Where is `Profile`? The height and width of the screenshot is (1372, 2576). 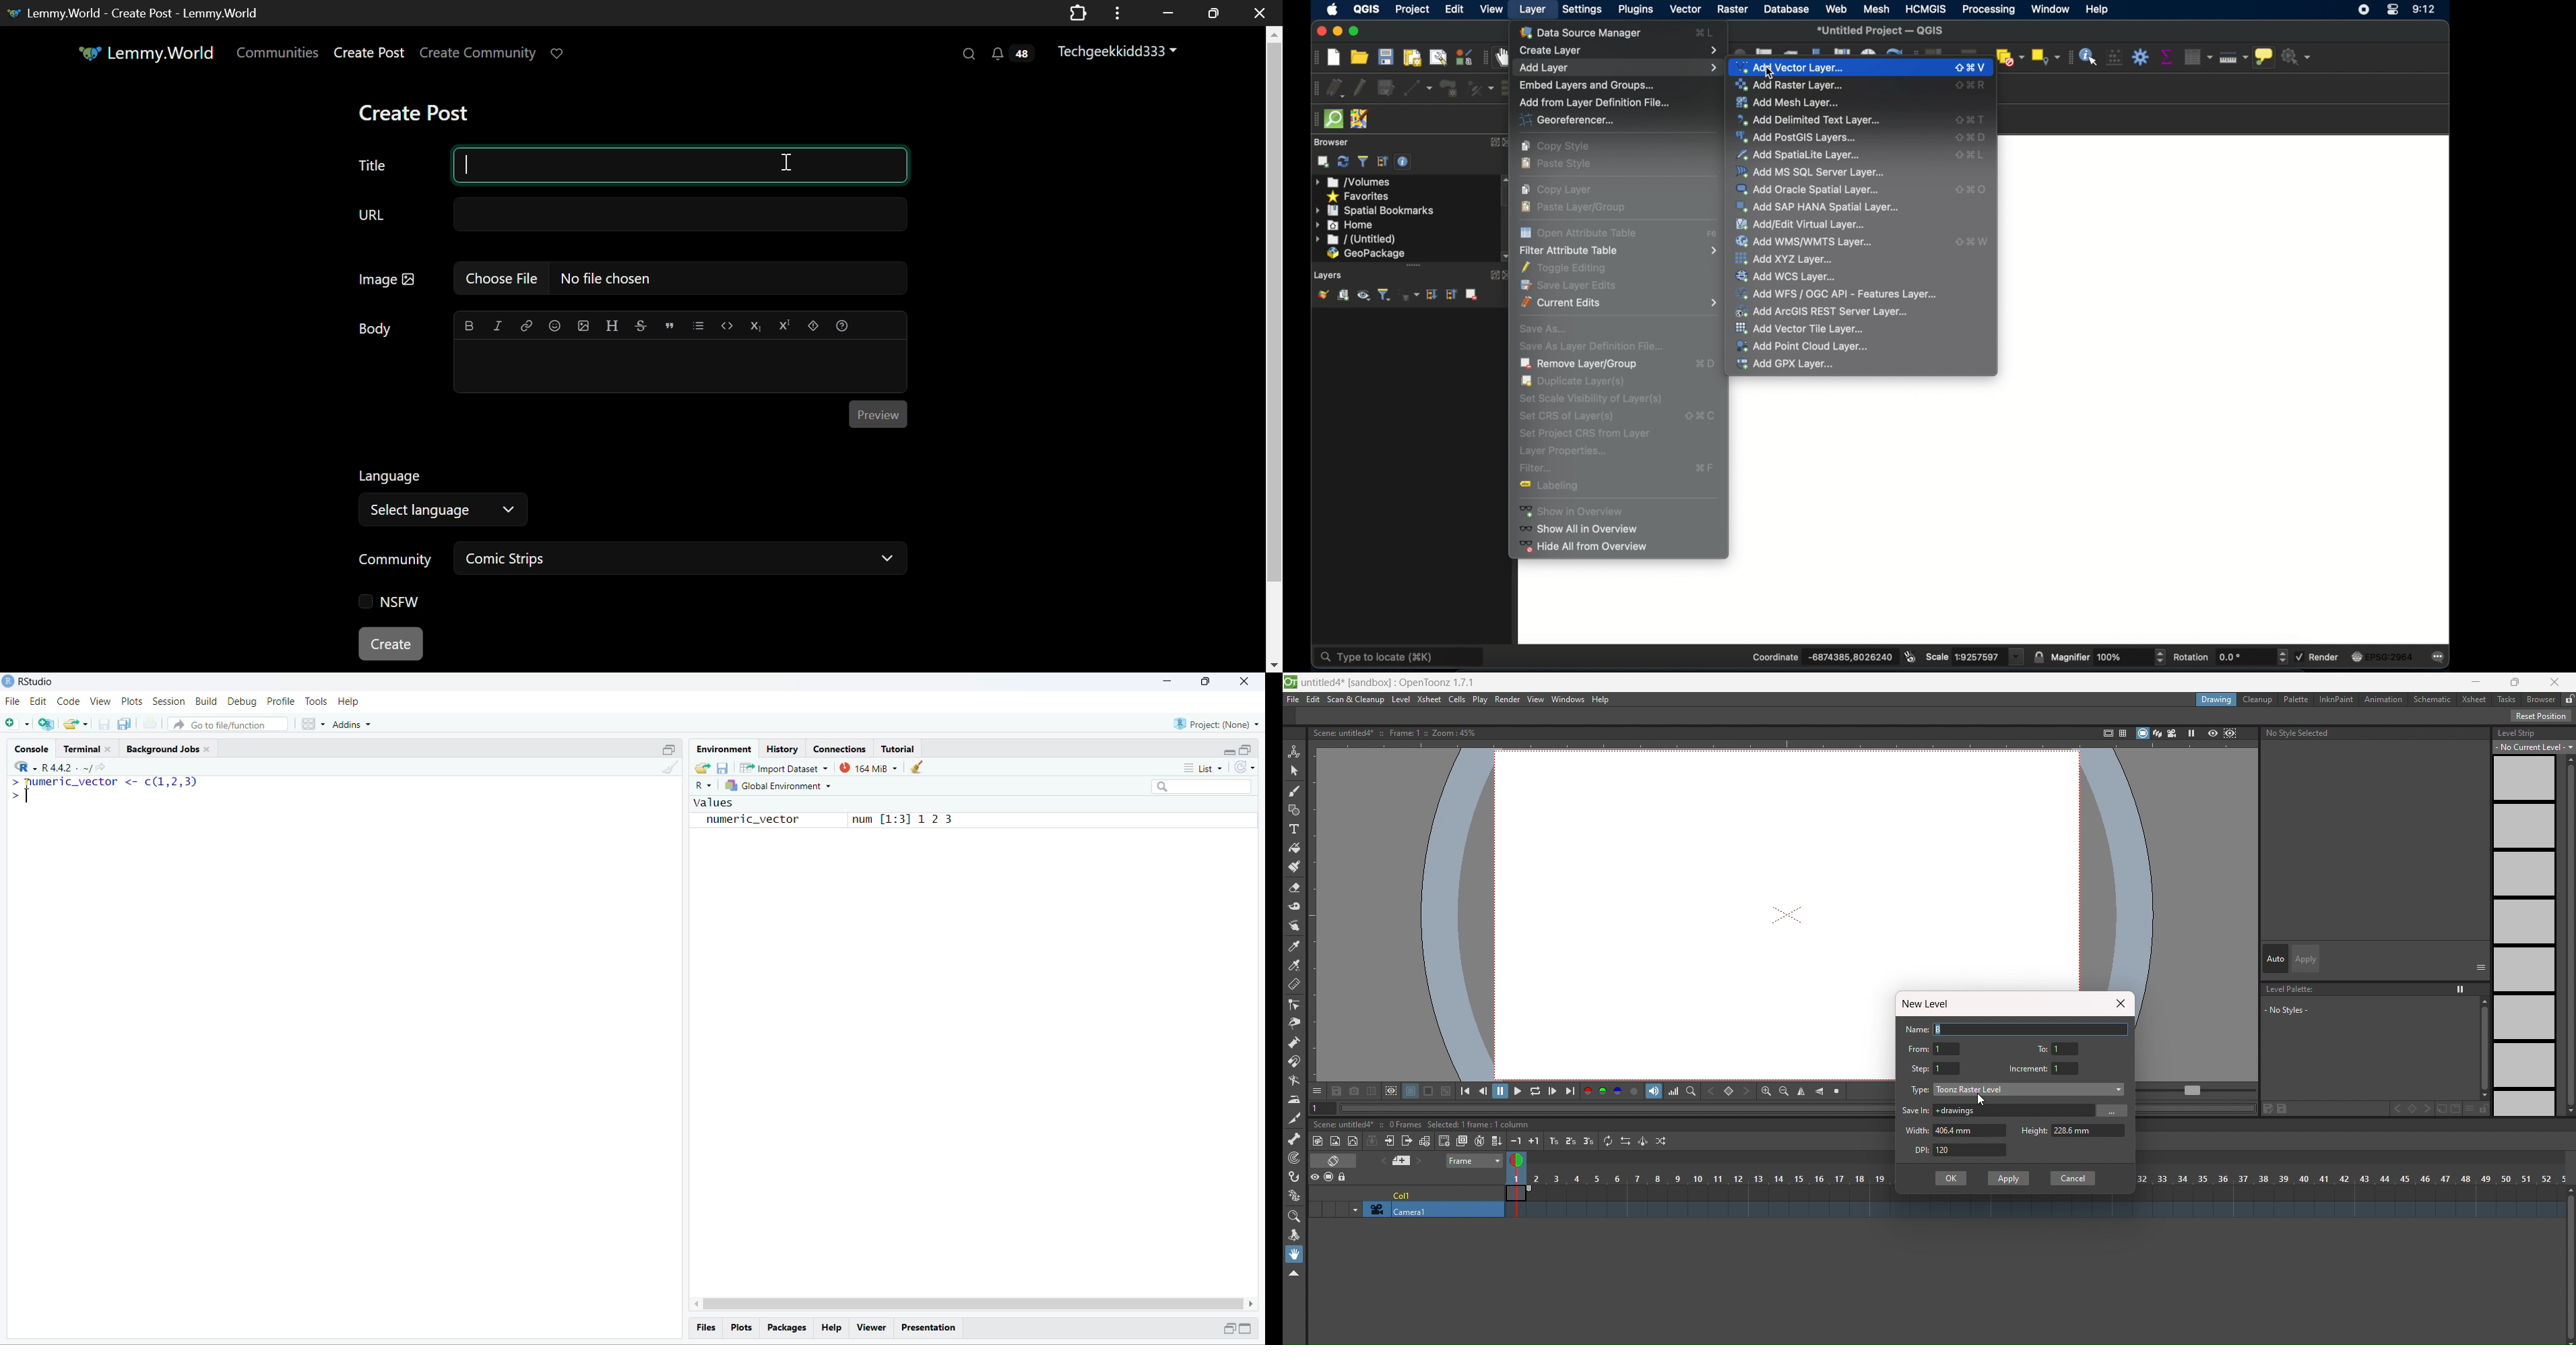
Profile is located at coordinates (281, 702).